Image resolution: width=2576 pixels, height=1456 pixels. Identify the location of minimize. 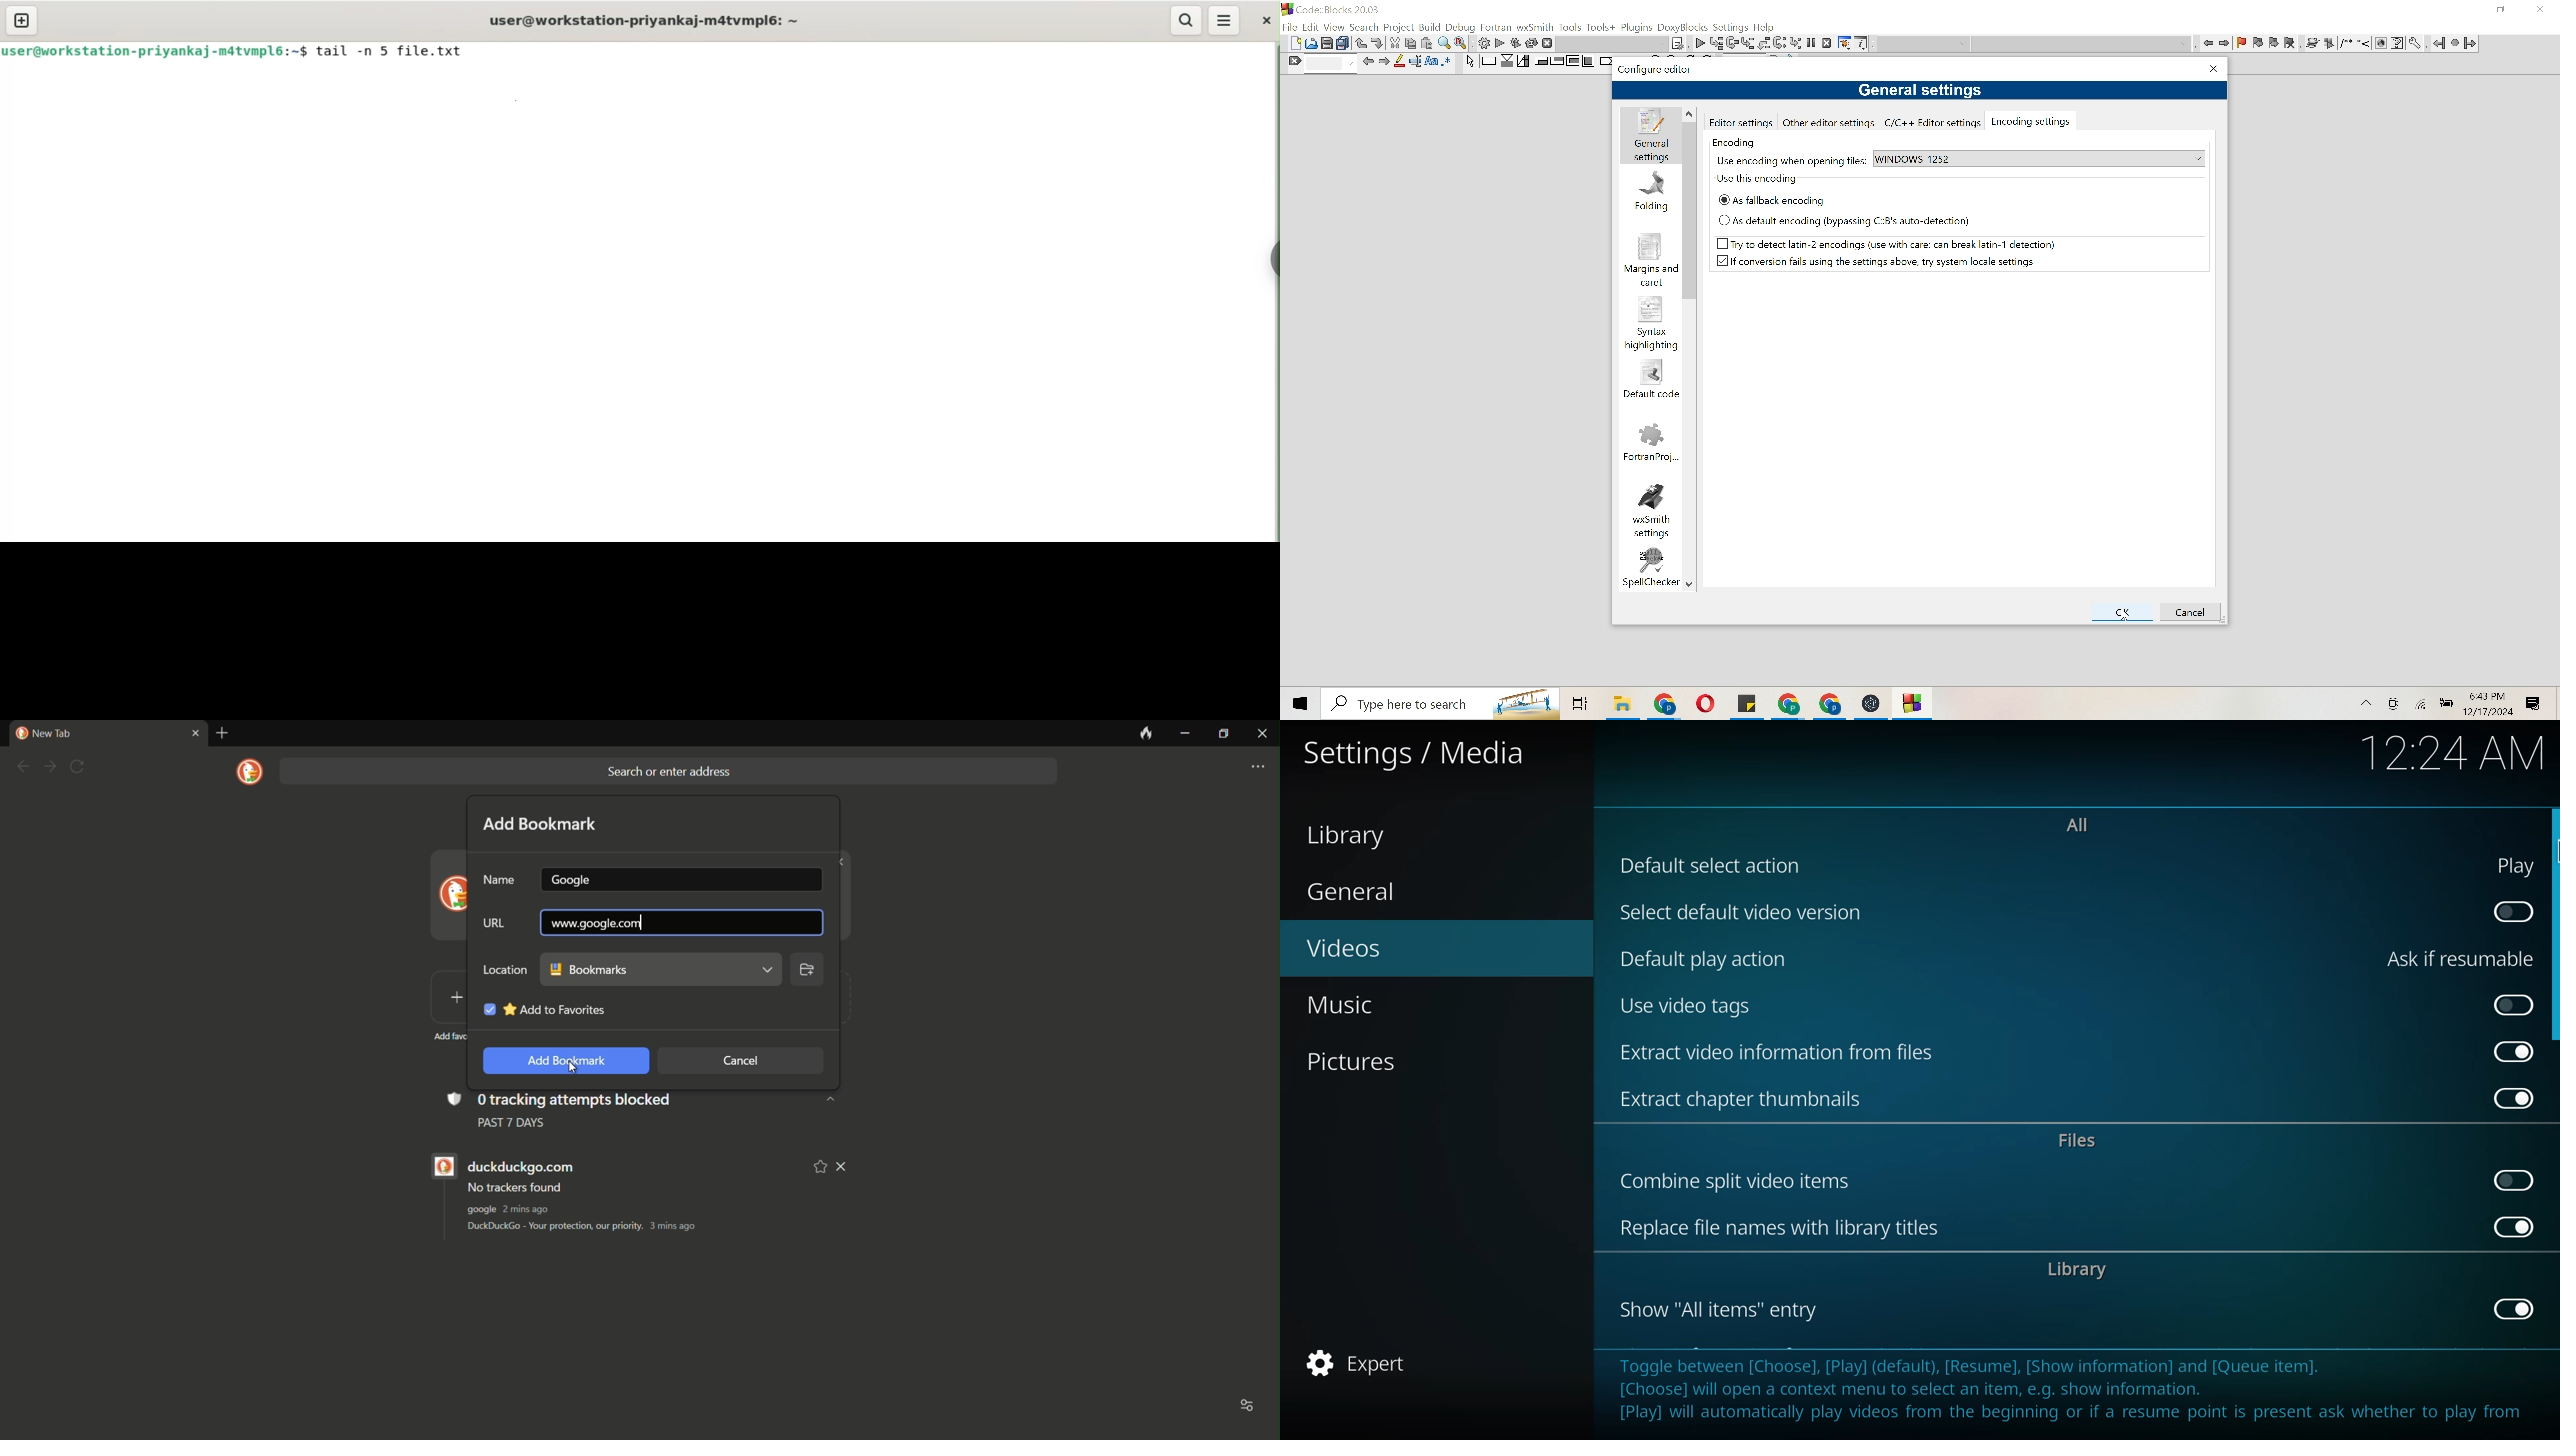
(1185, 734).